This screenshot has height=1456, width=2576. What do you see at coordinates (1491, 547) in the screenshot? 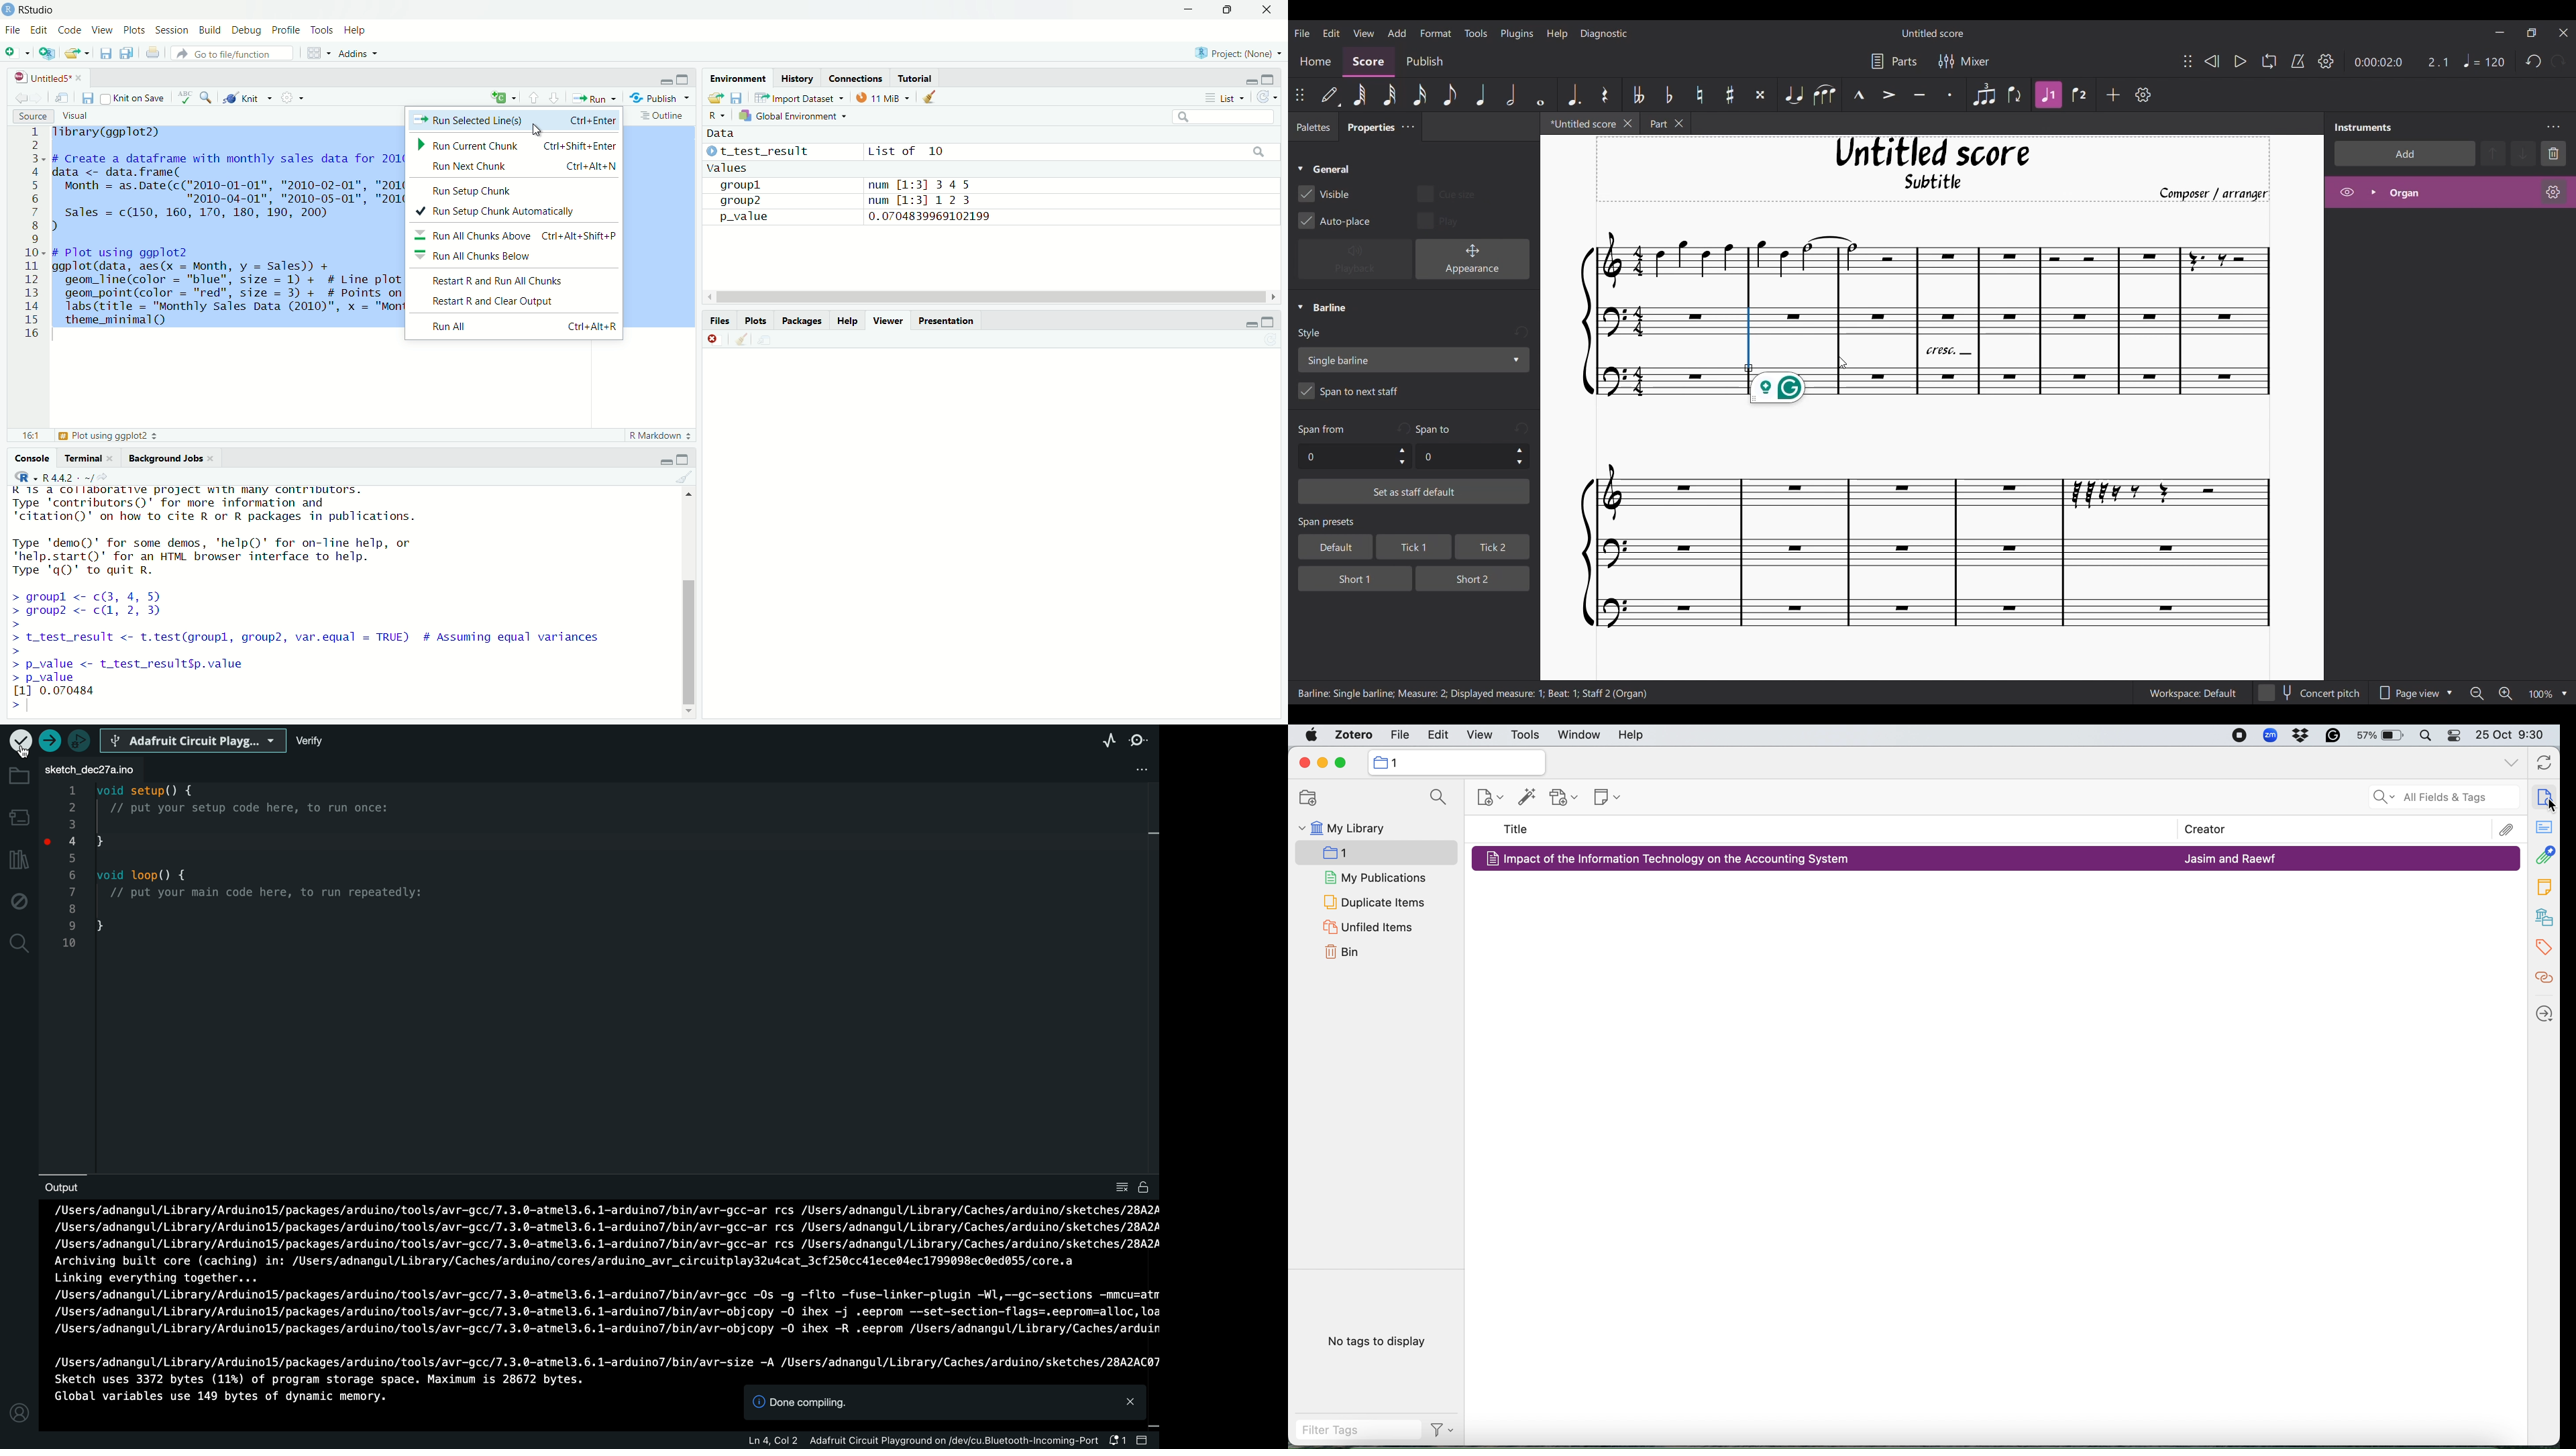
I see `tick 2` at bounding box center [1491, 547].